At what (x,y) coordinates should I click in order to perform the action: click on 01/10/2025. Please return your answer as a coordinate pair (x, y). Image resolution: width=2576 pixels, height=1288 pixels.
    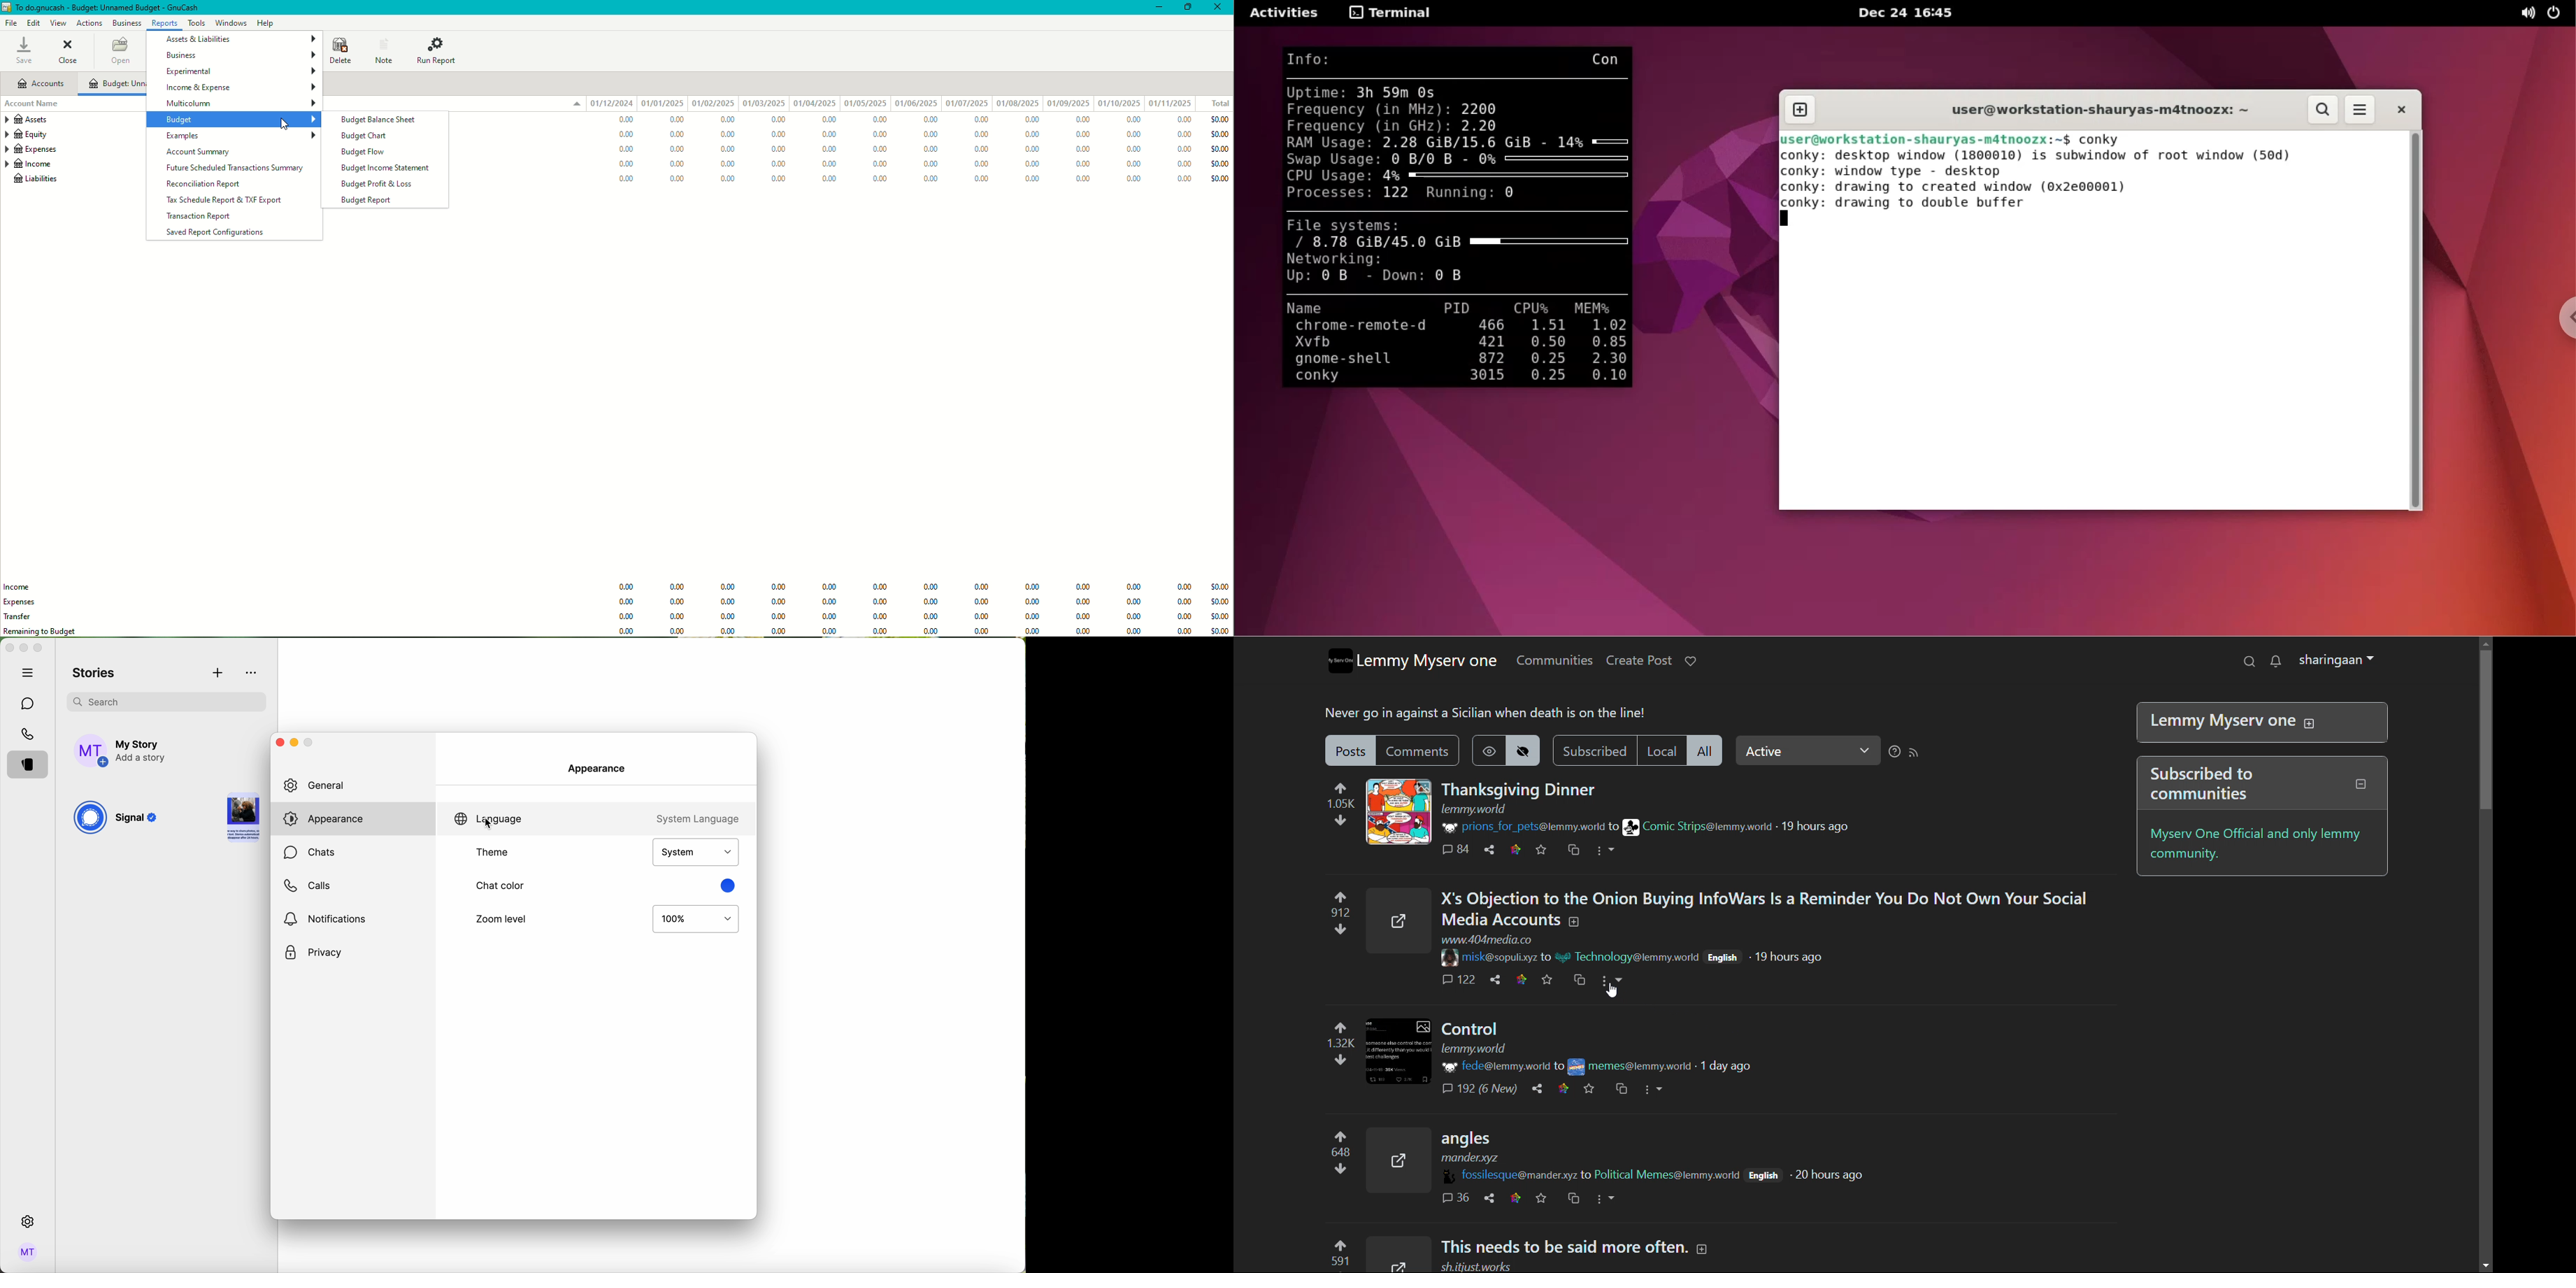
    Looking at the image, I should click on (1119, 103).